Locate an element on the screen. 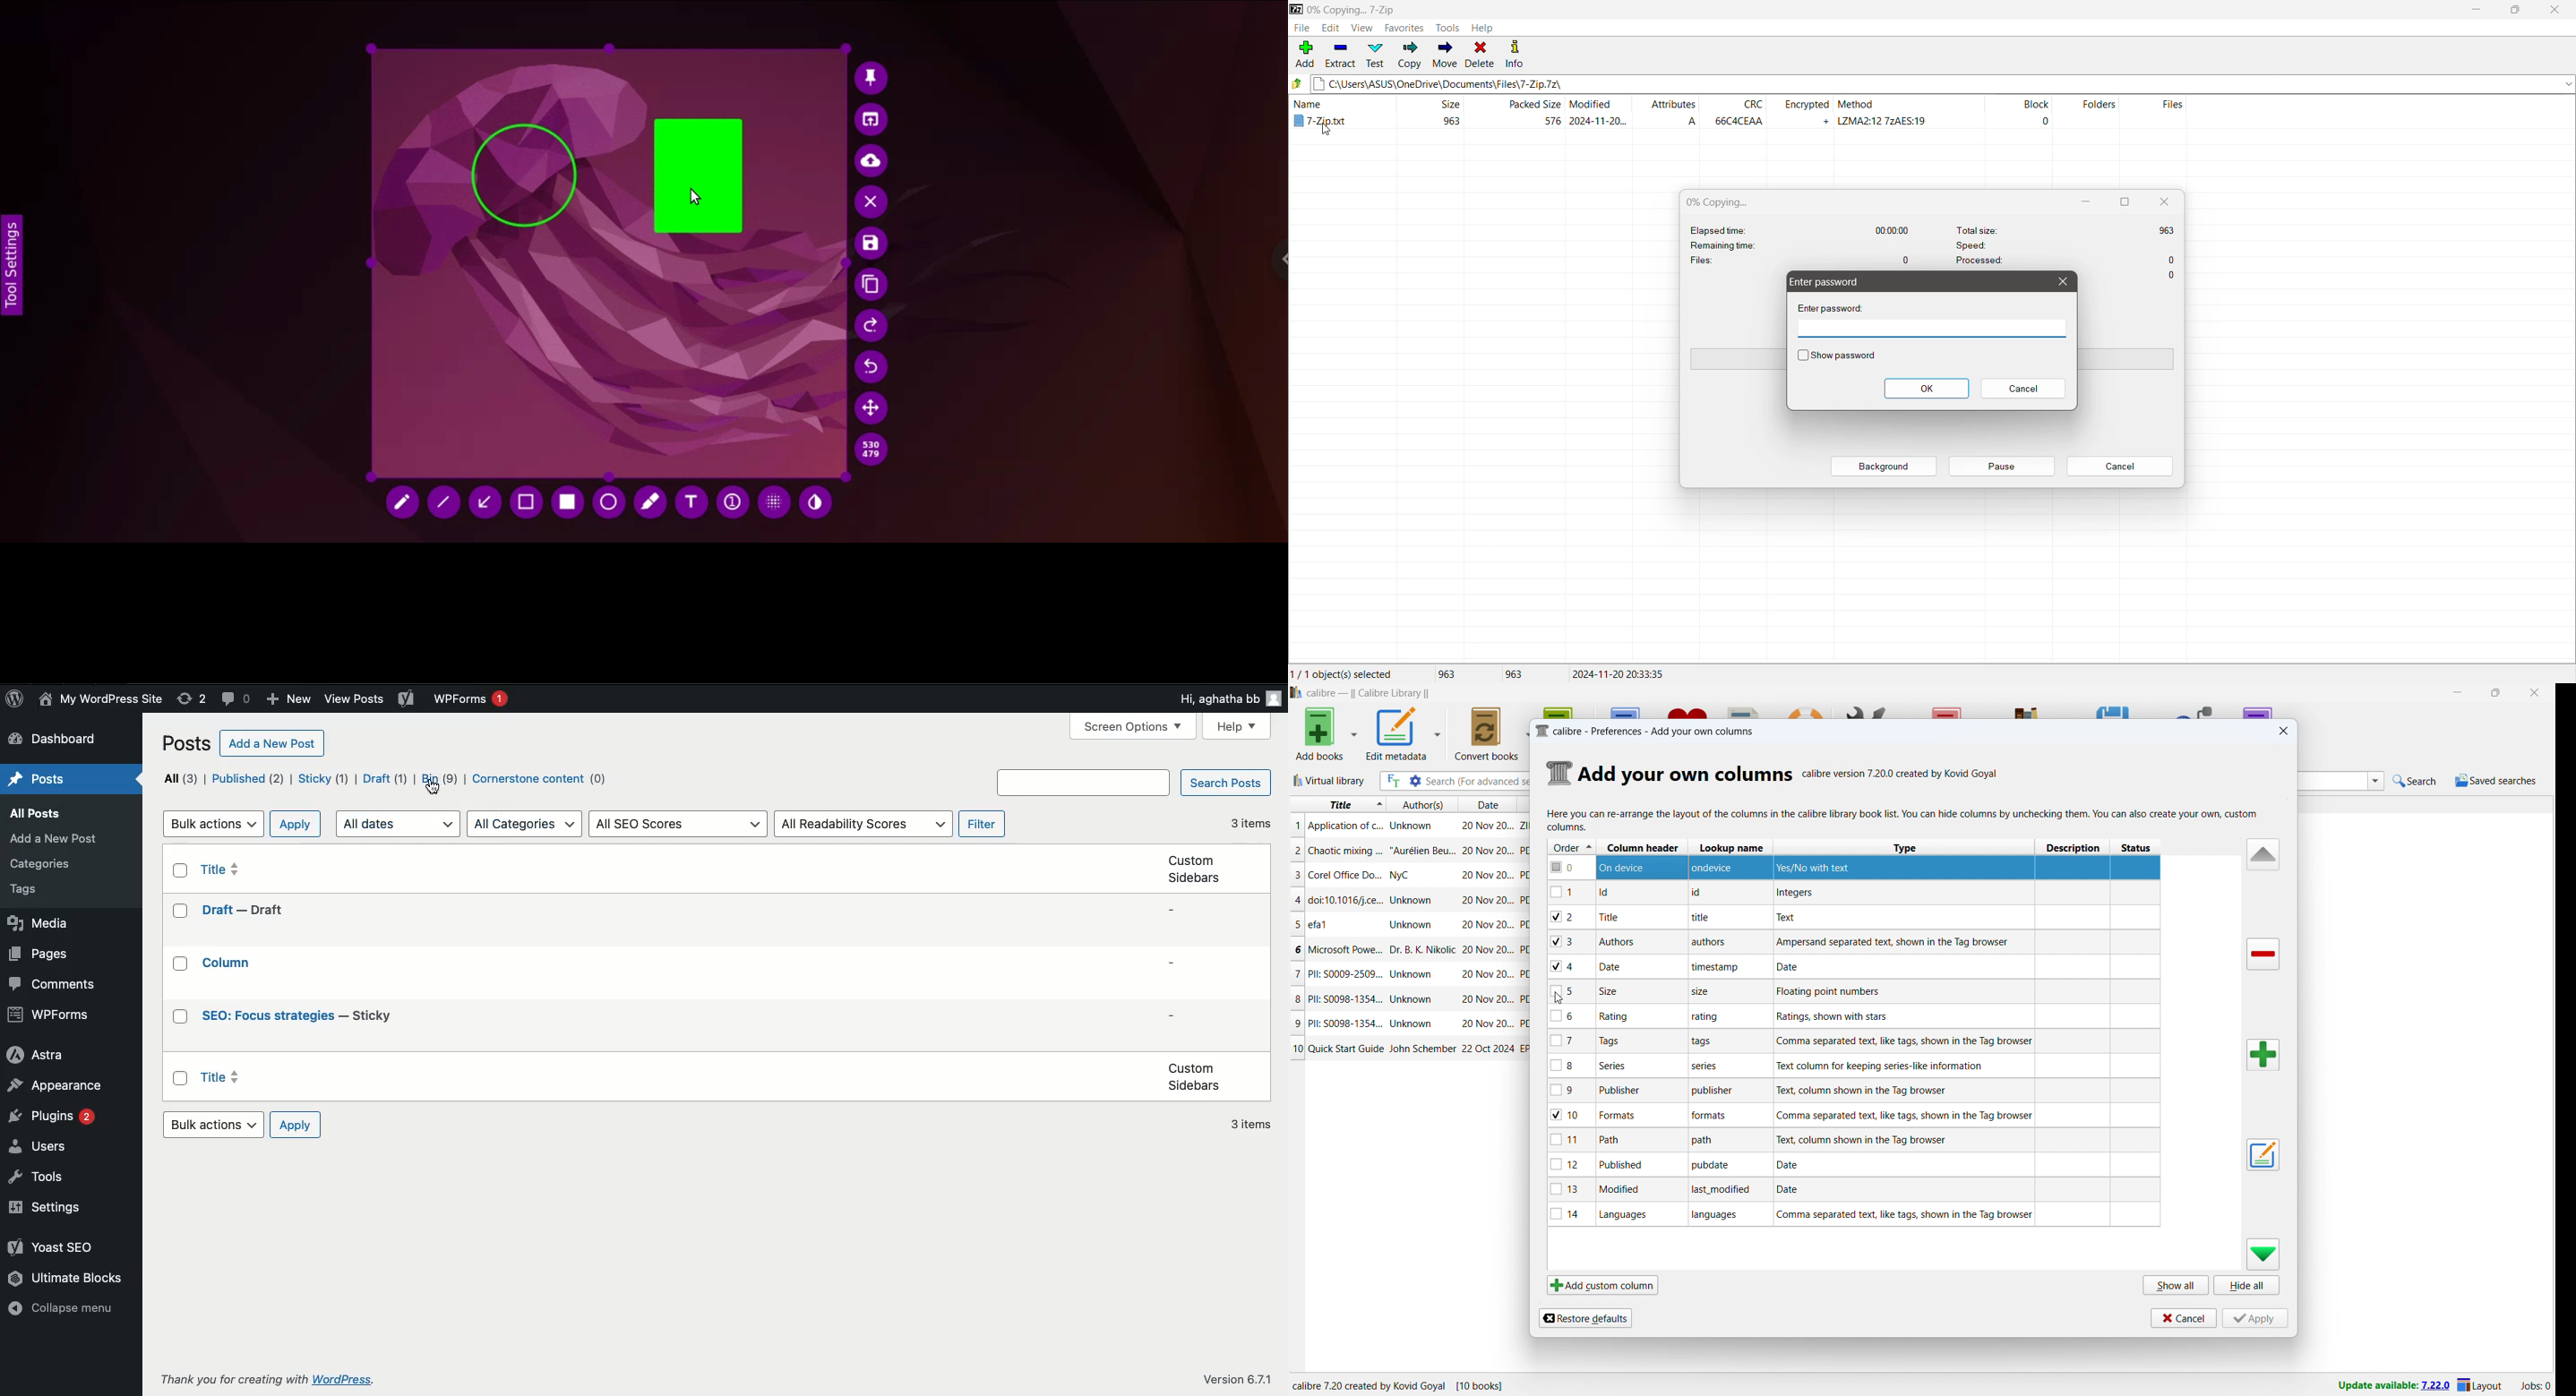 This screenshot has width=2576, height=1400. Title is located at coordinates (222, 1075).